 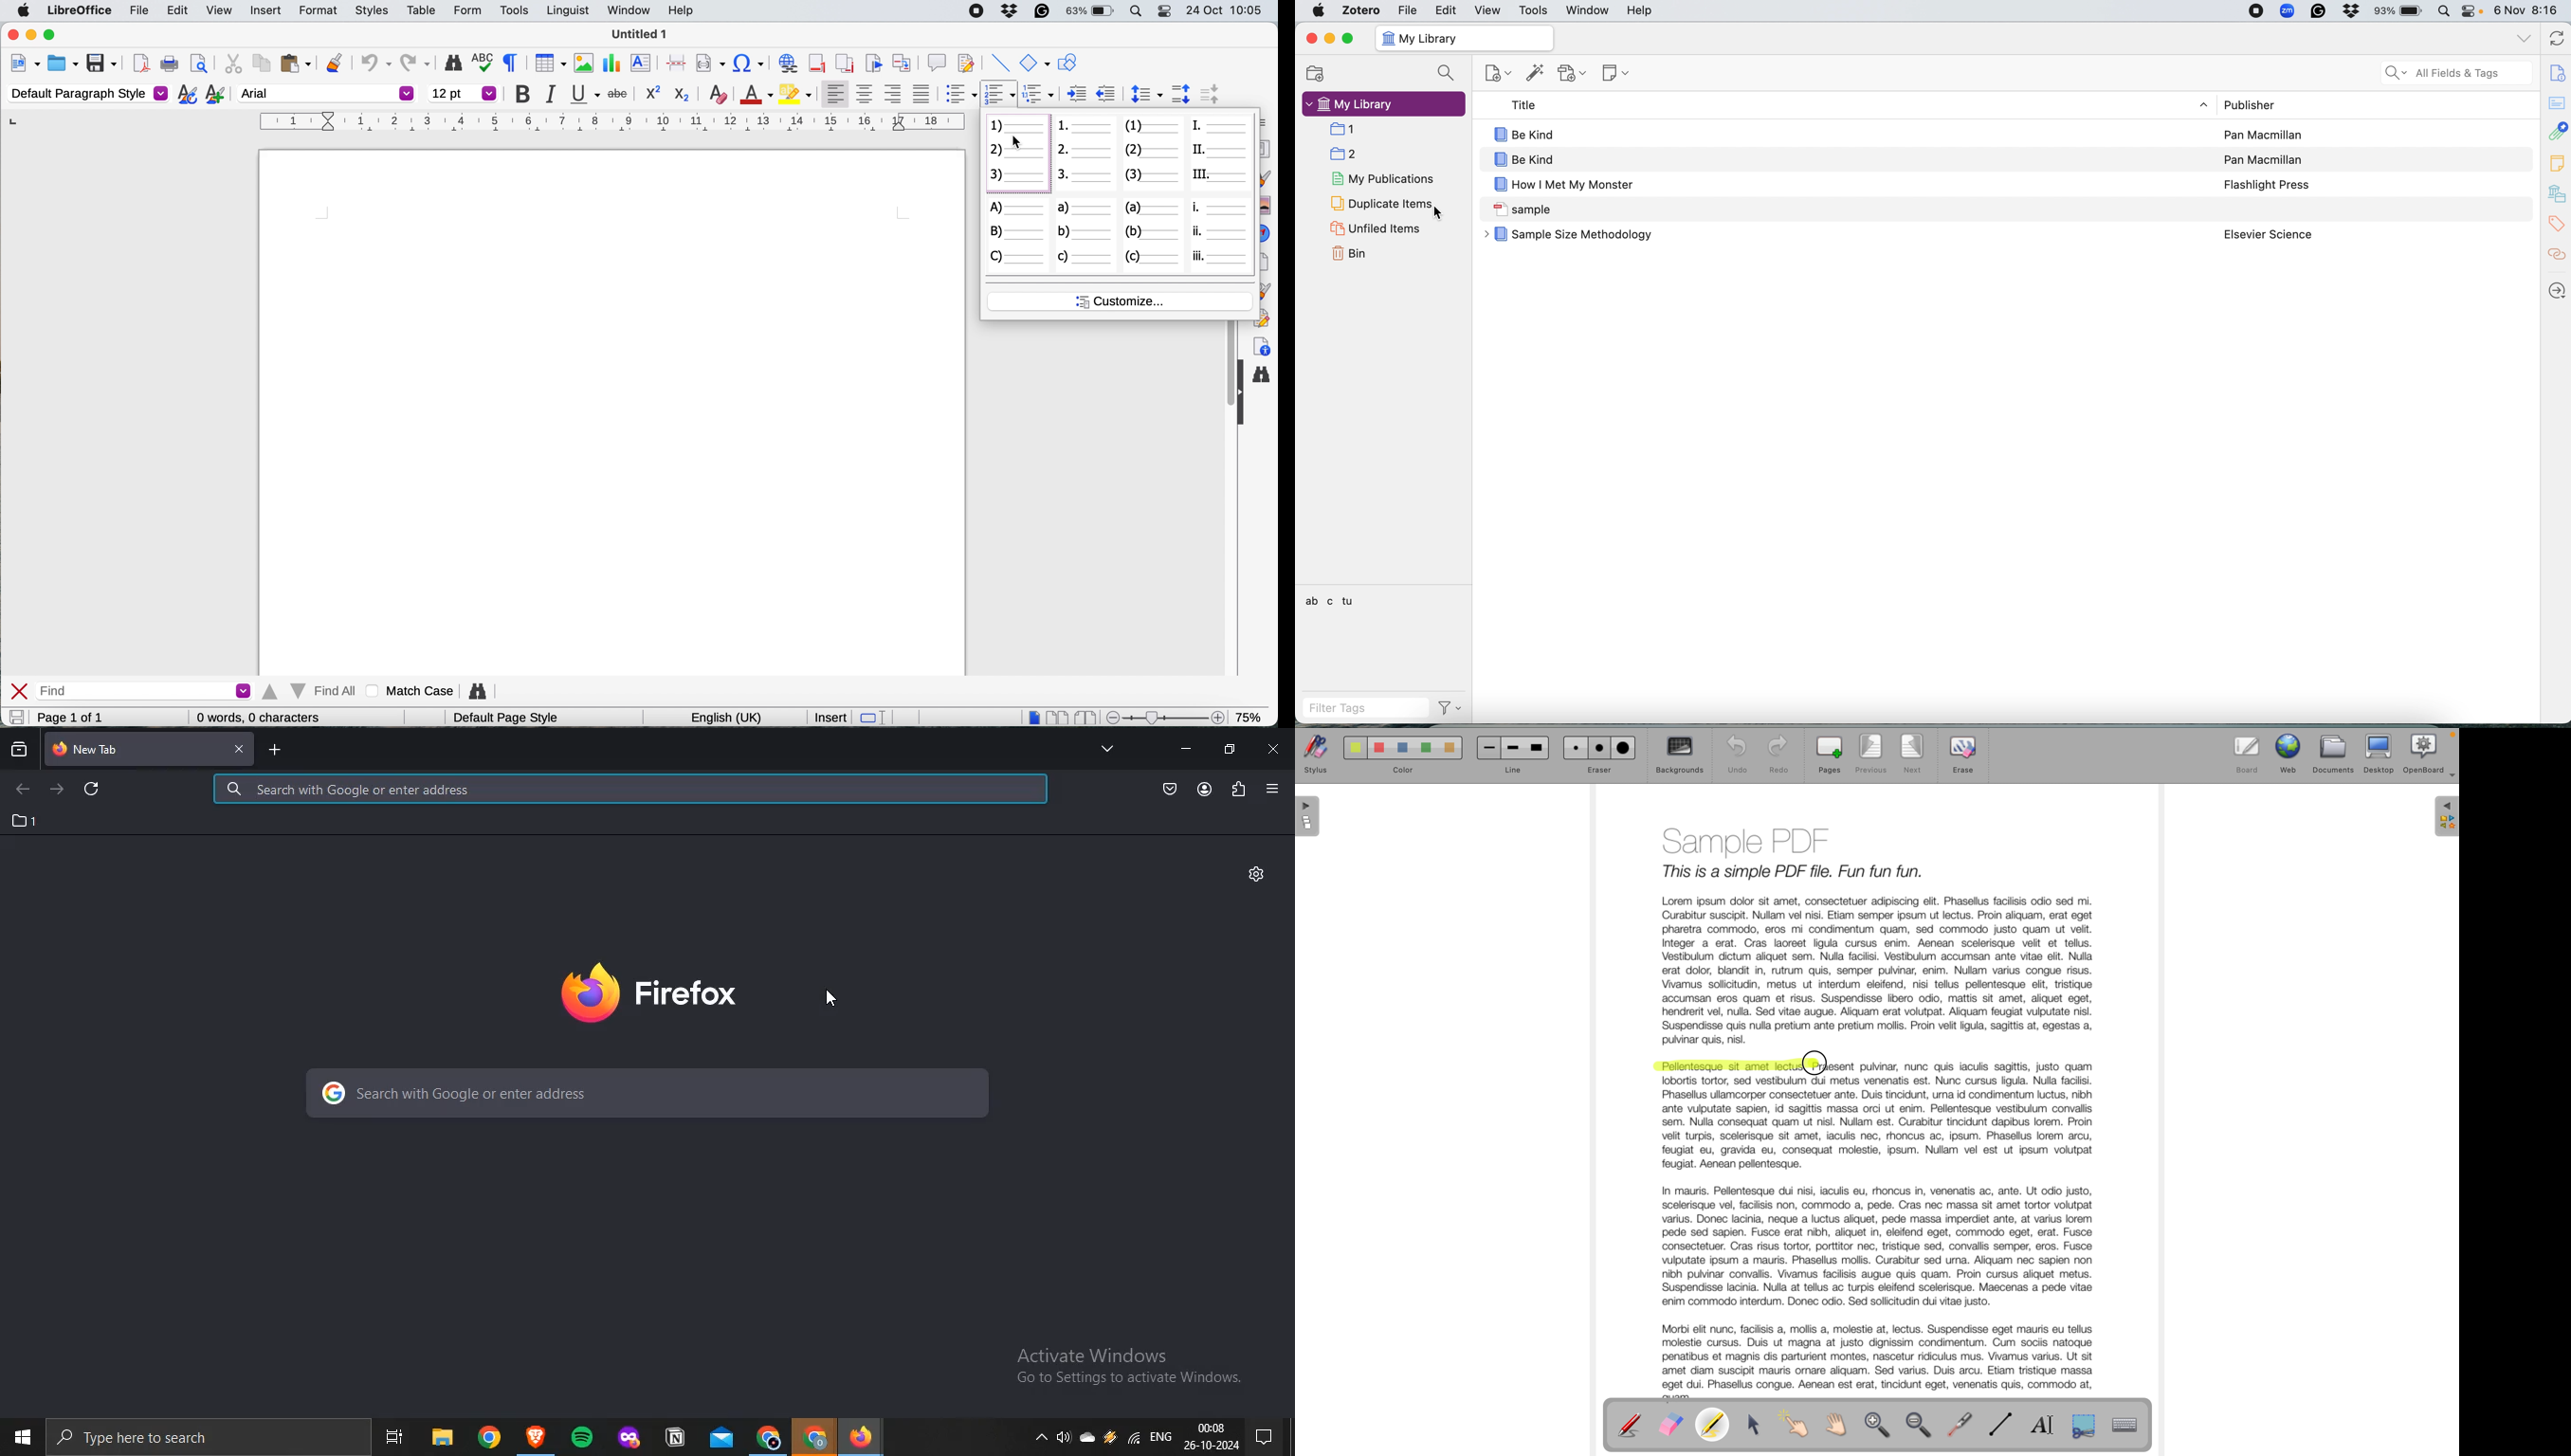 I want to click on tools, so click(x=1535, y=10).